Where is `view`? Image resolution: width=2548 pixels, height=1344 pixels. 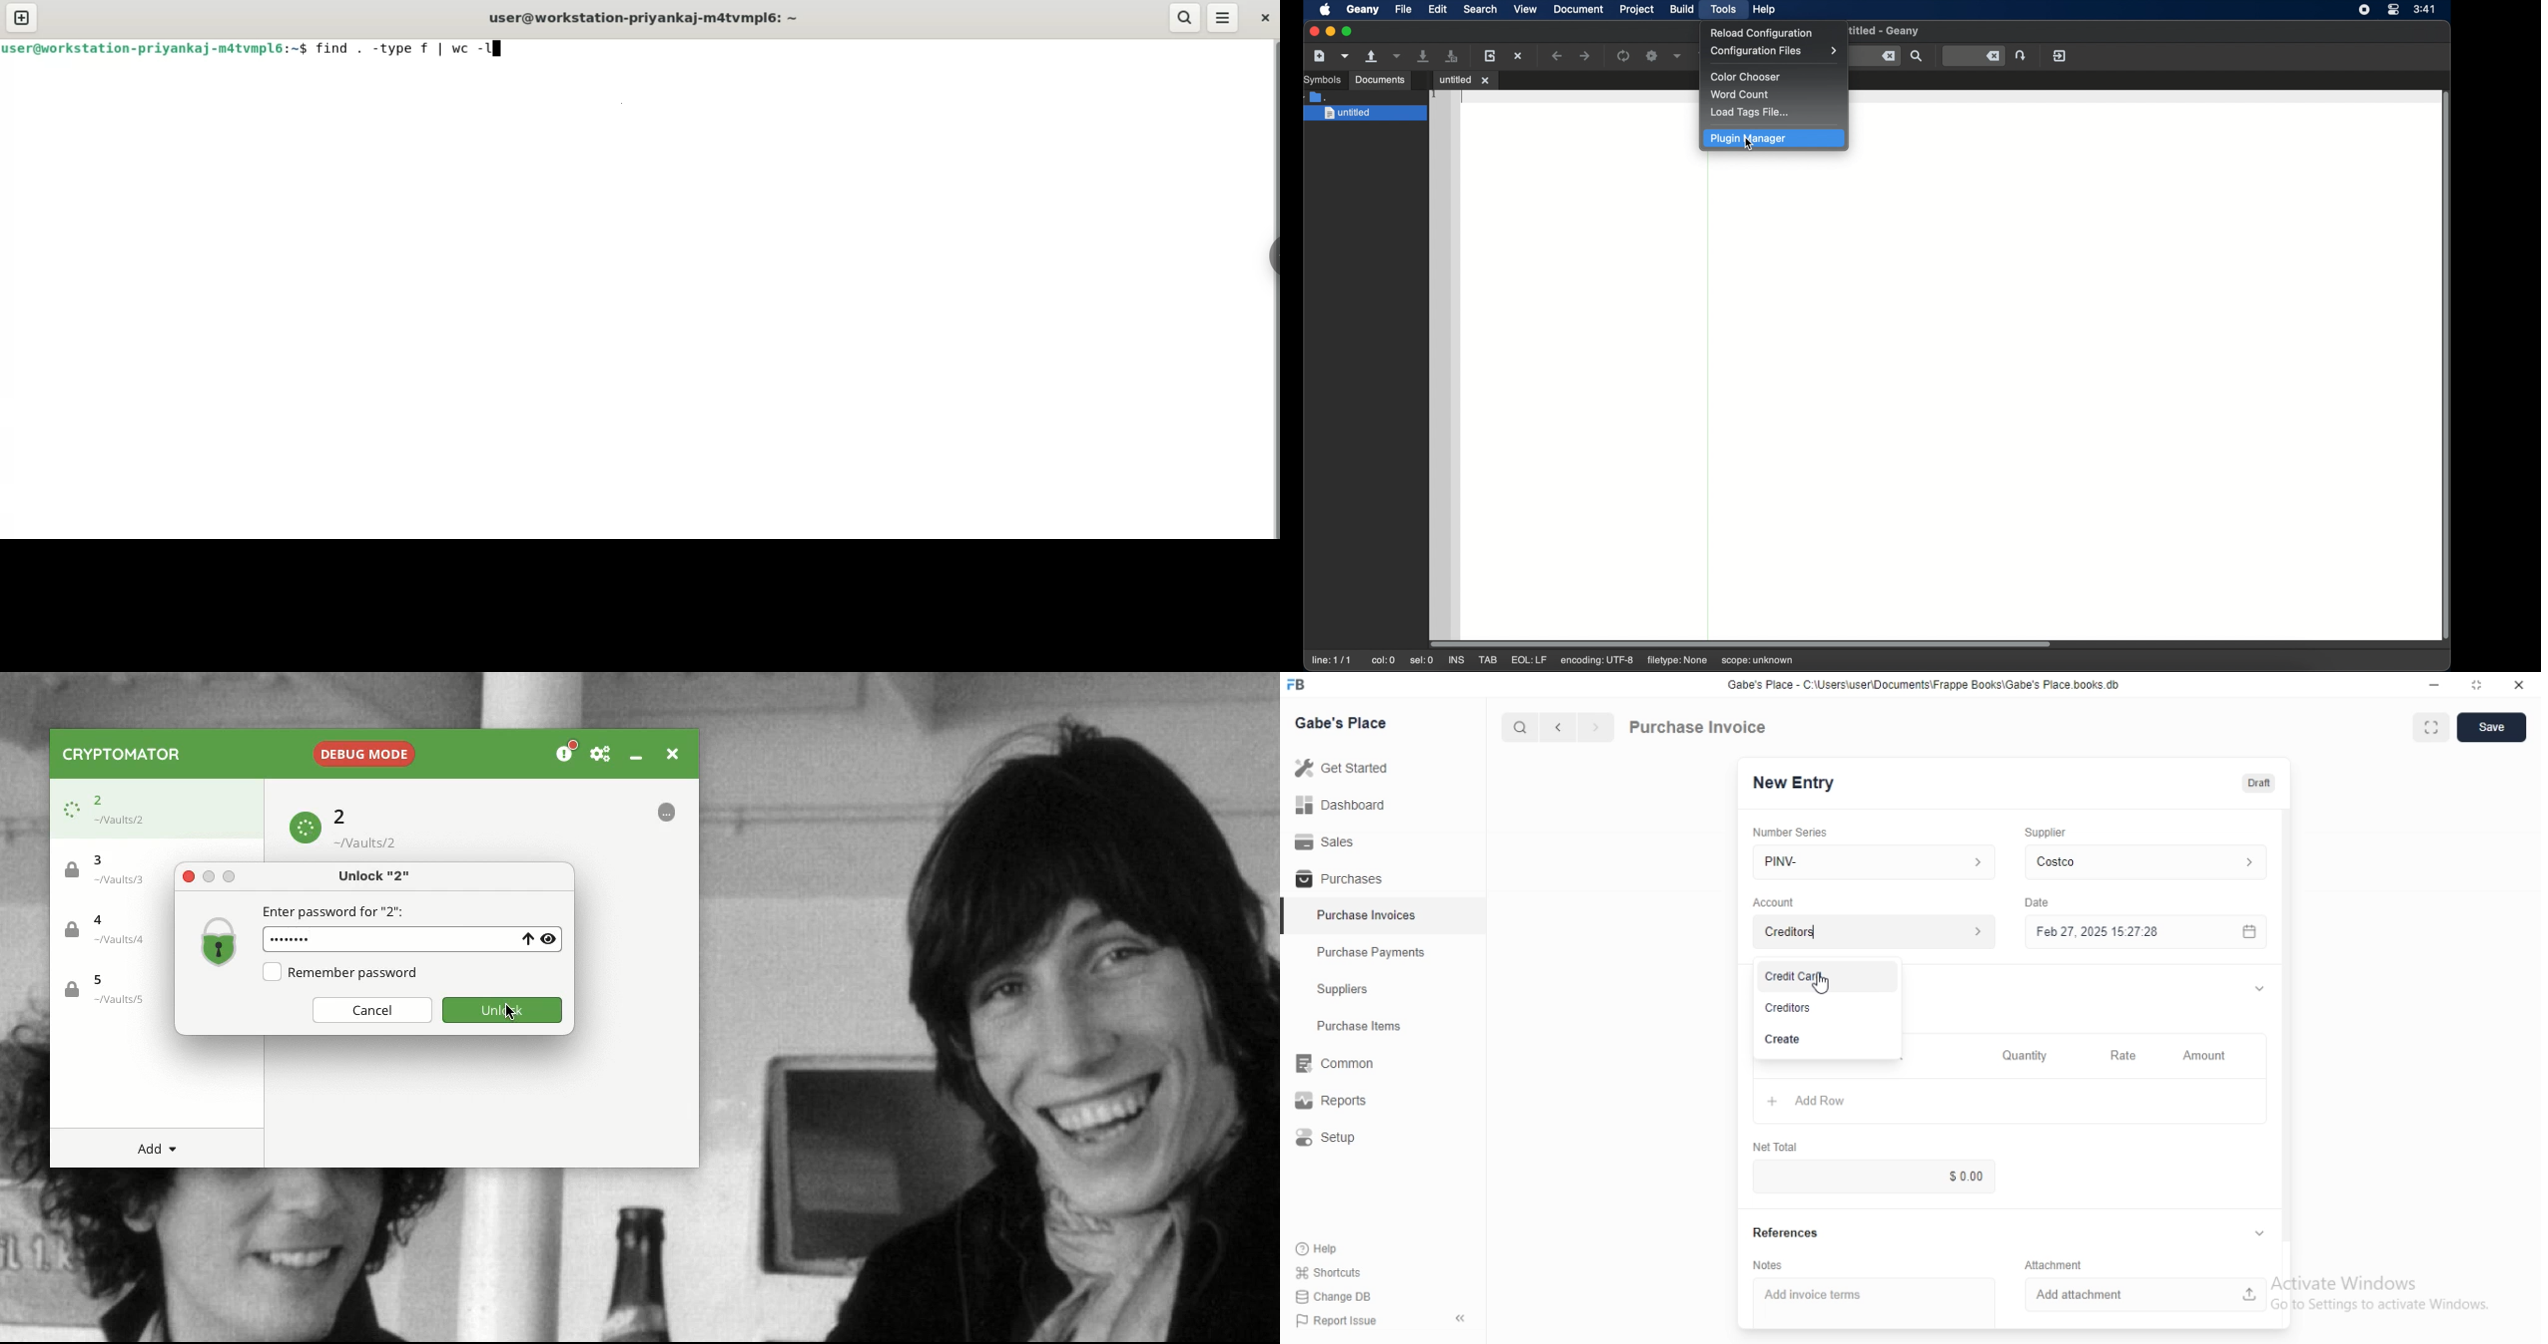
view is located at coordinates (1526, 9).